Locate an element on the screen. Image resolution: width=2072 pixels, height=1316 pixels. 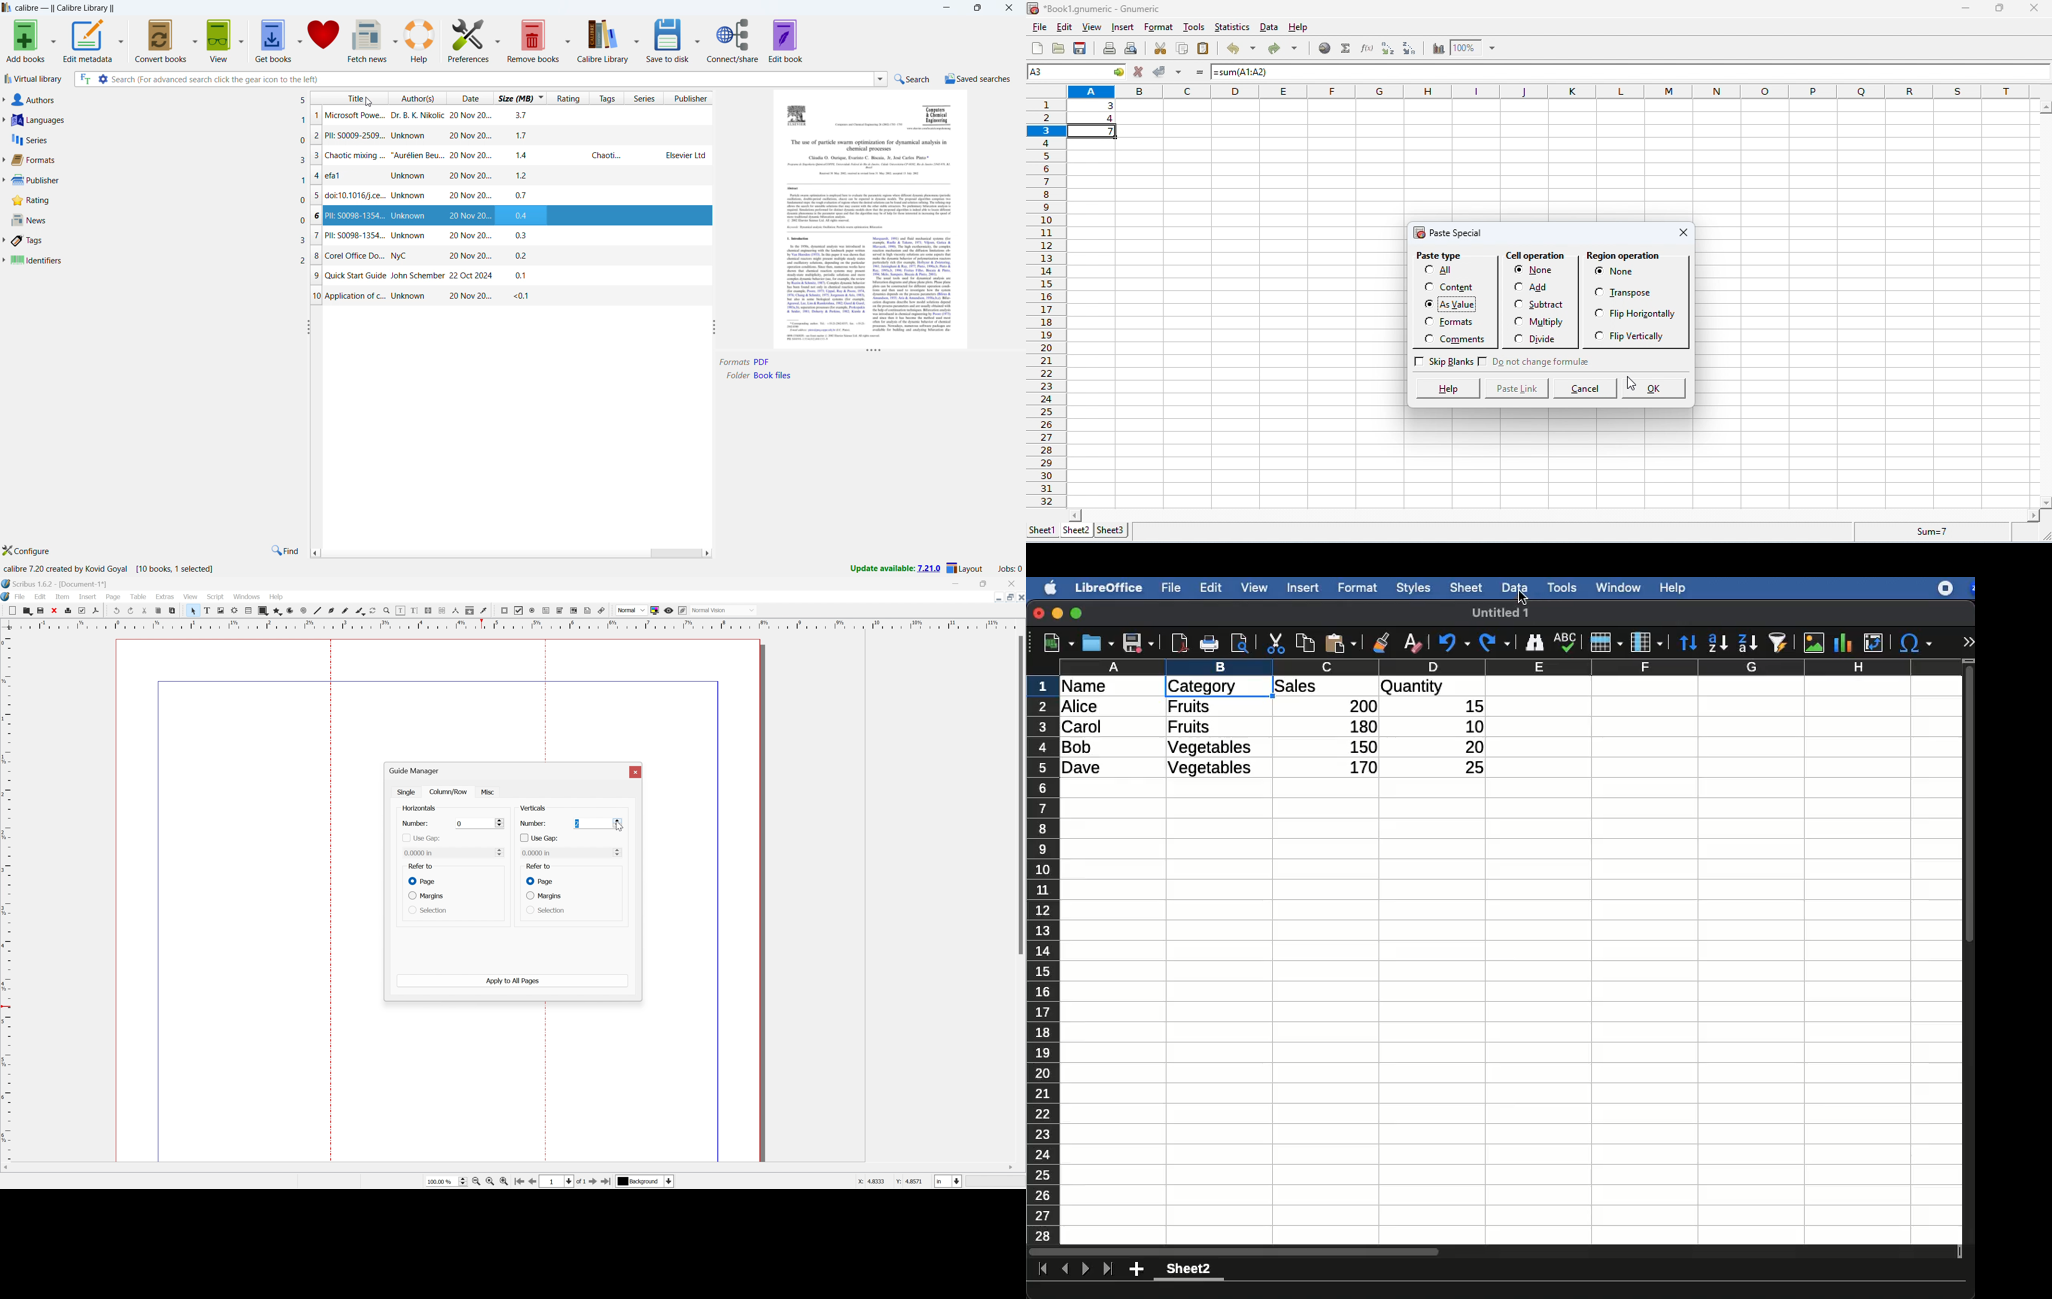
Checkbox is located at coordinates (1518, 321).